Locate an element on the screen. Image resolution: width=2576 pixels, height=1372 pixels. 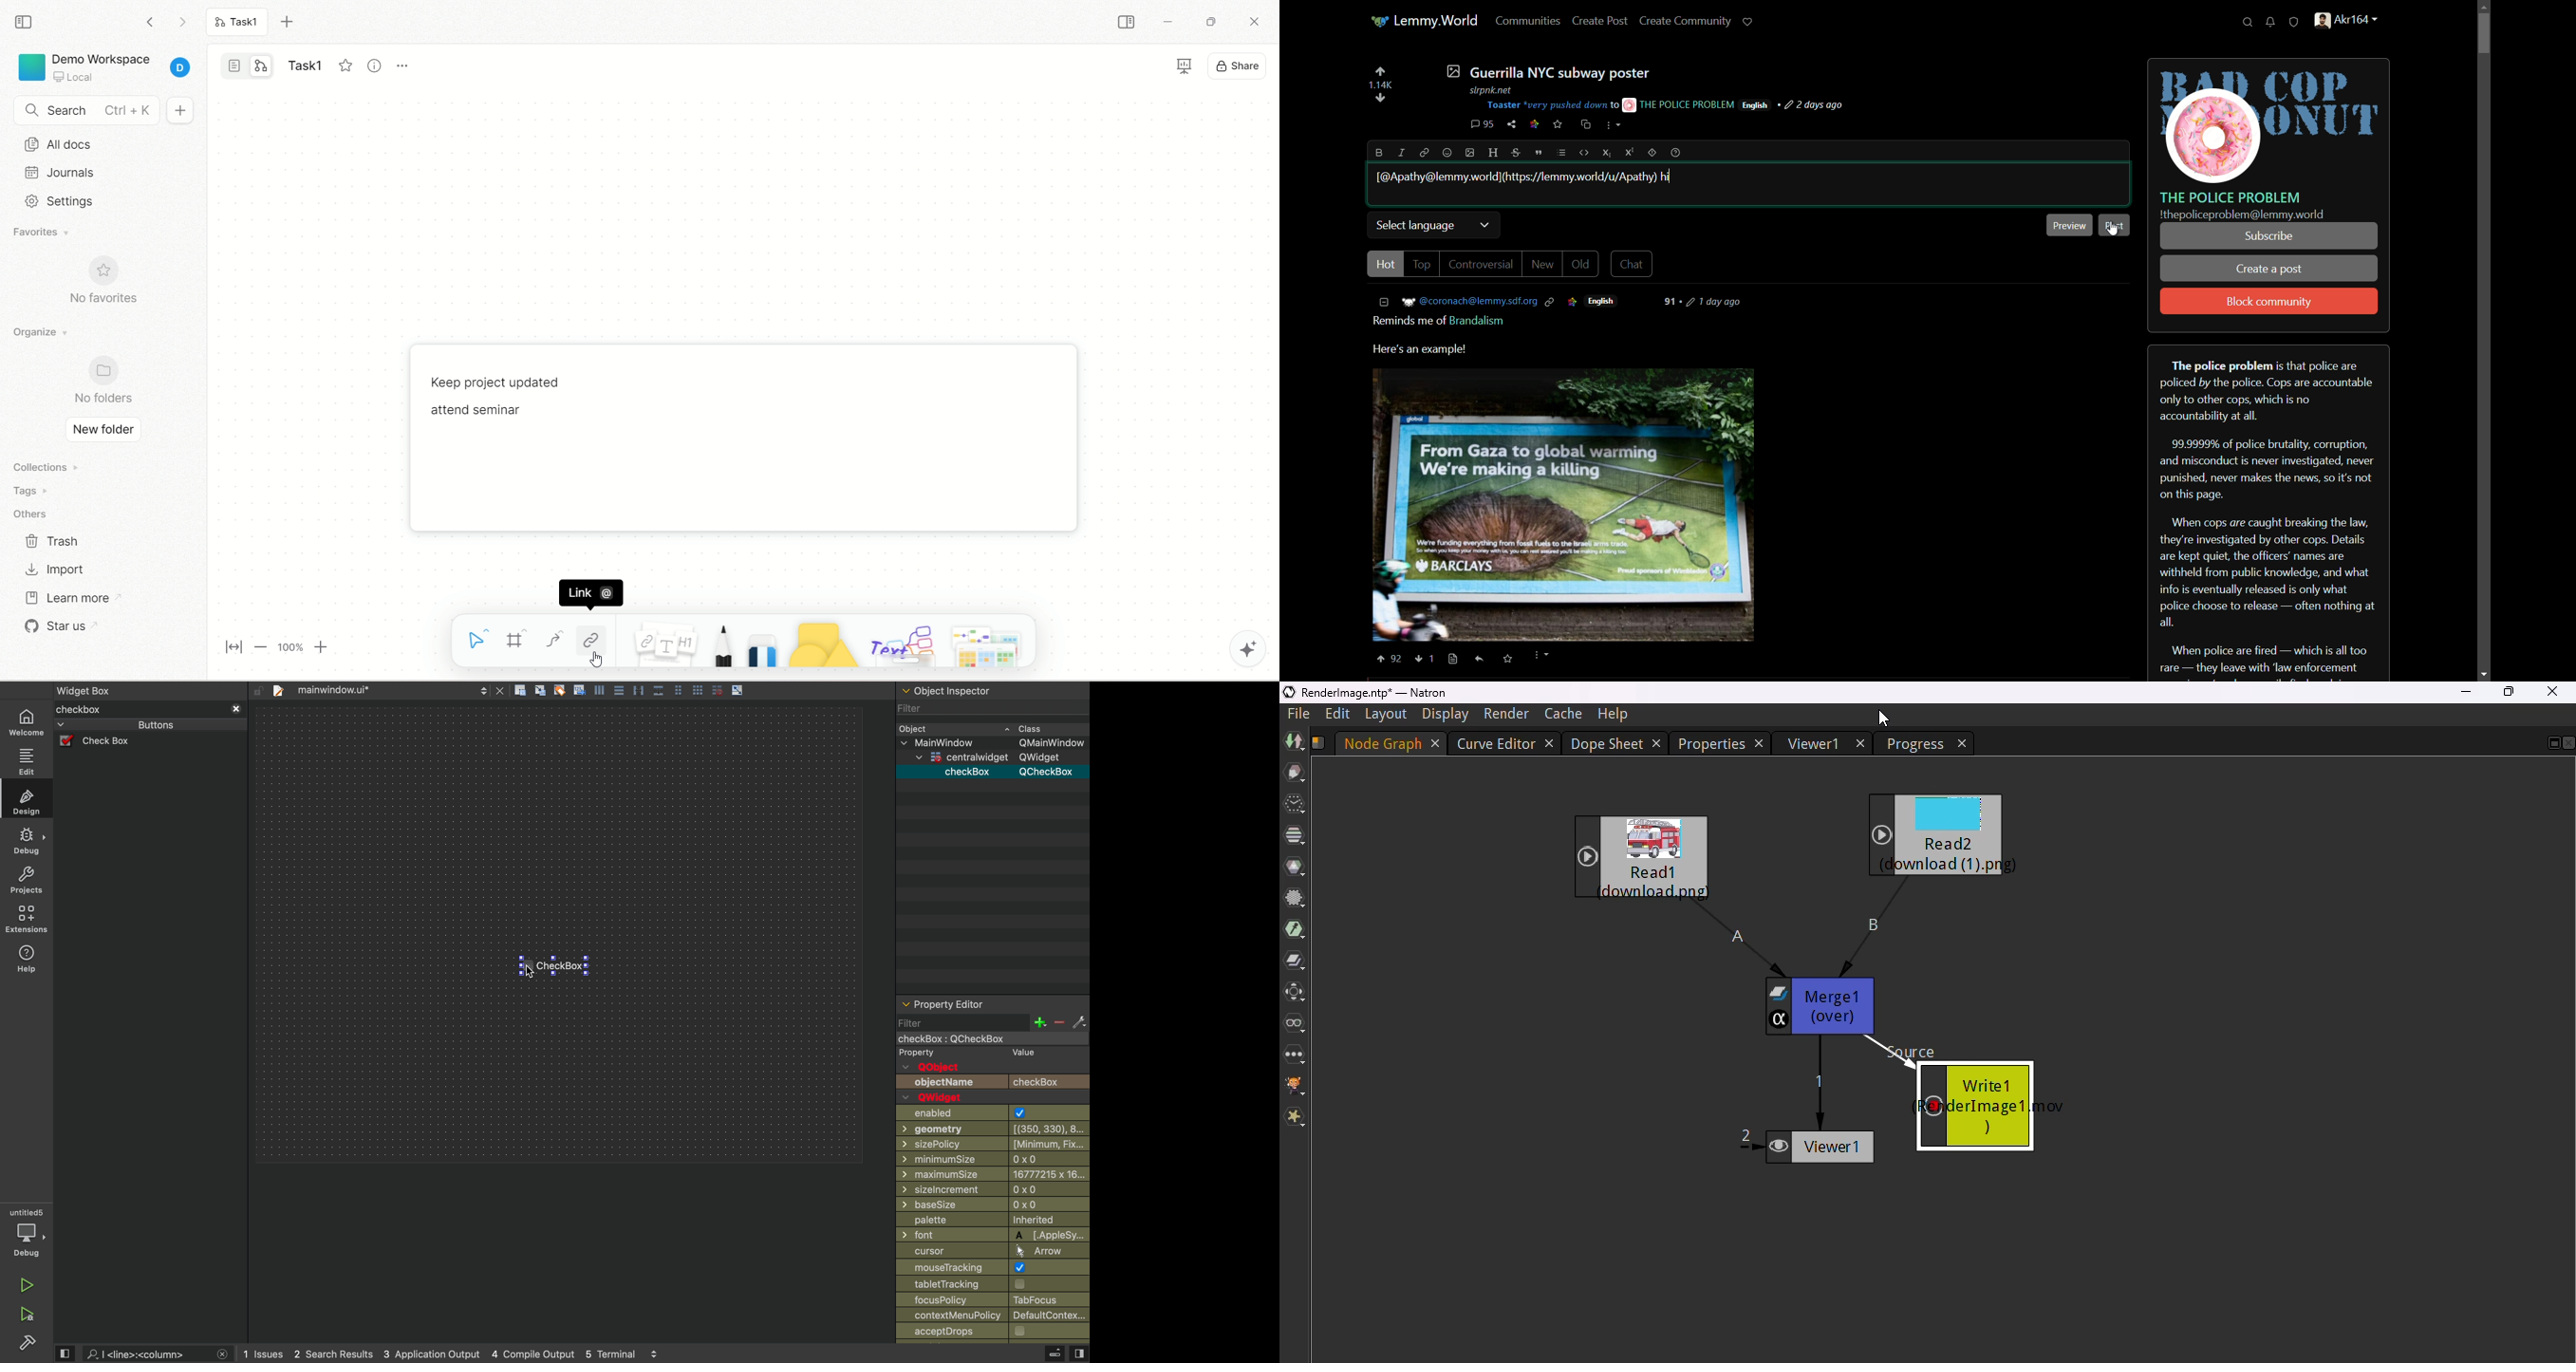
mainwindow is located at coordinates (981, 1039).